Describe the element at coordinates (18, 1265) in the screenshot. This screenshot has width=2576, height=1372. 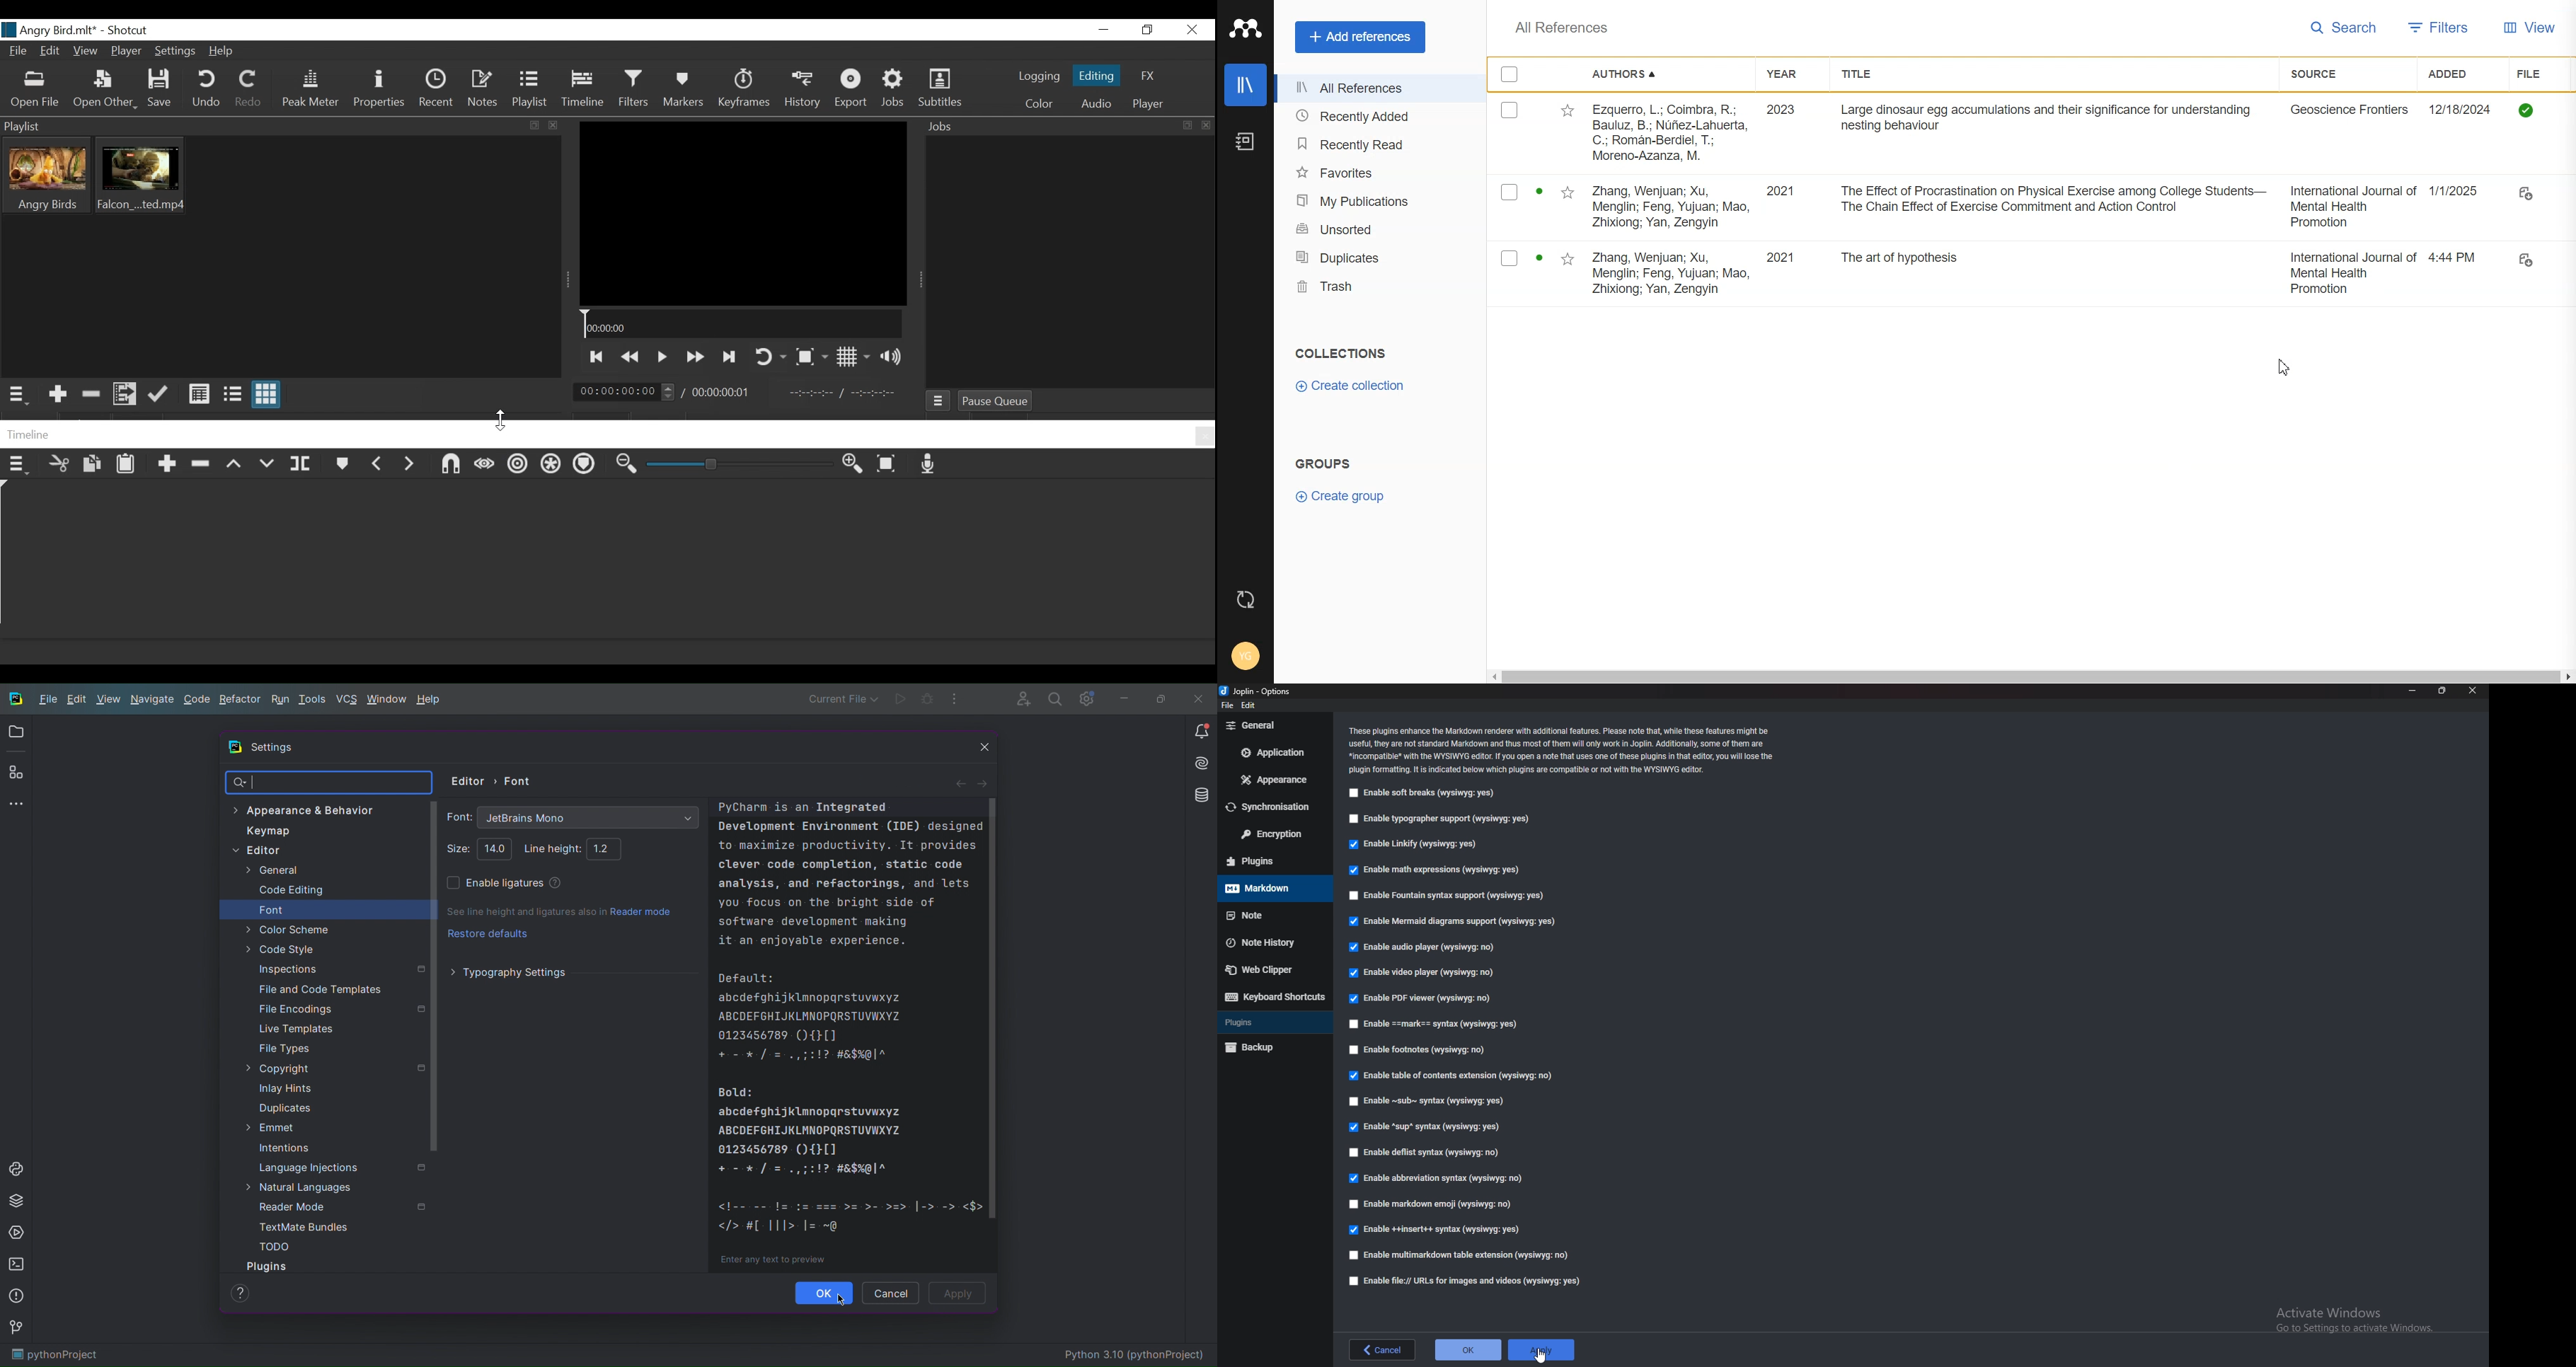
I see `Terminal` at that location.